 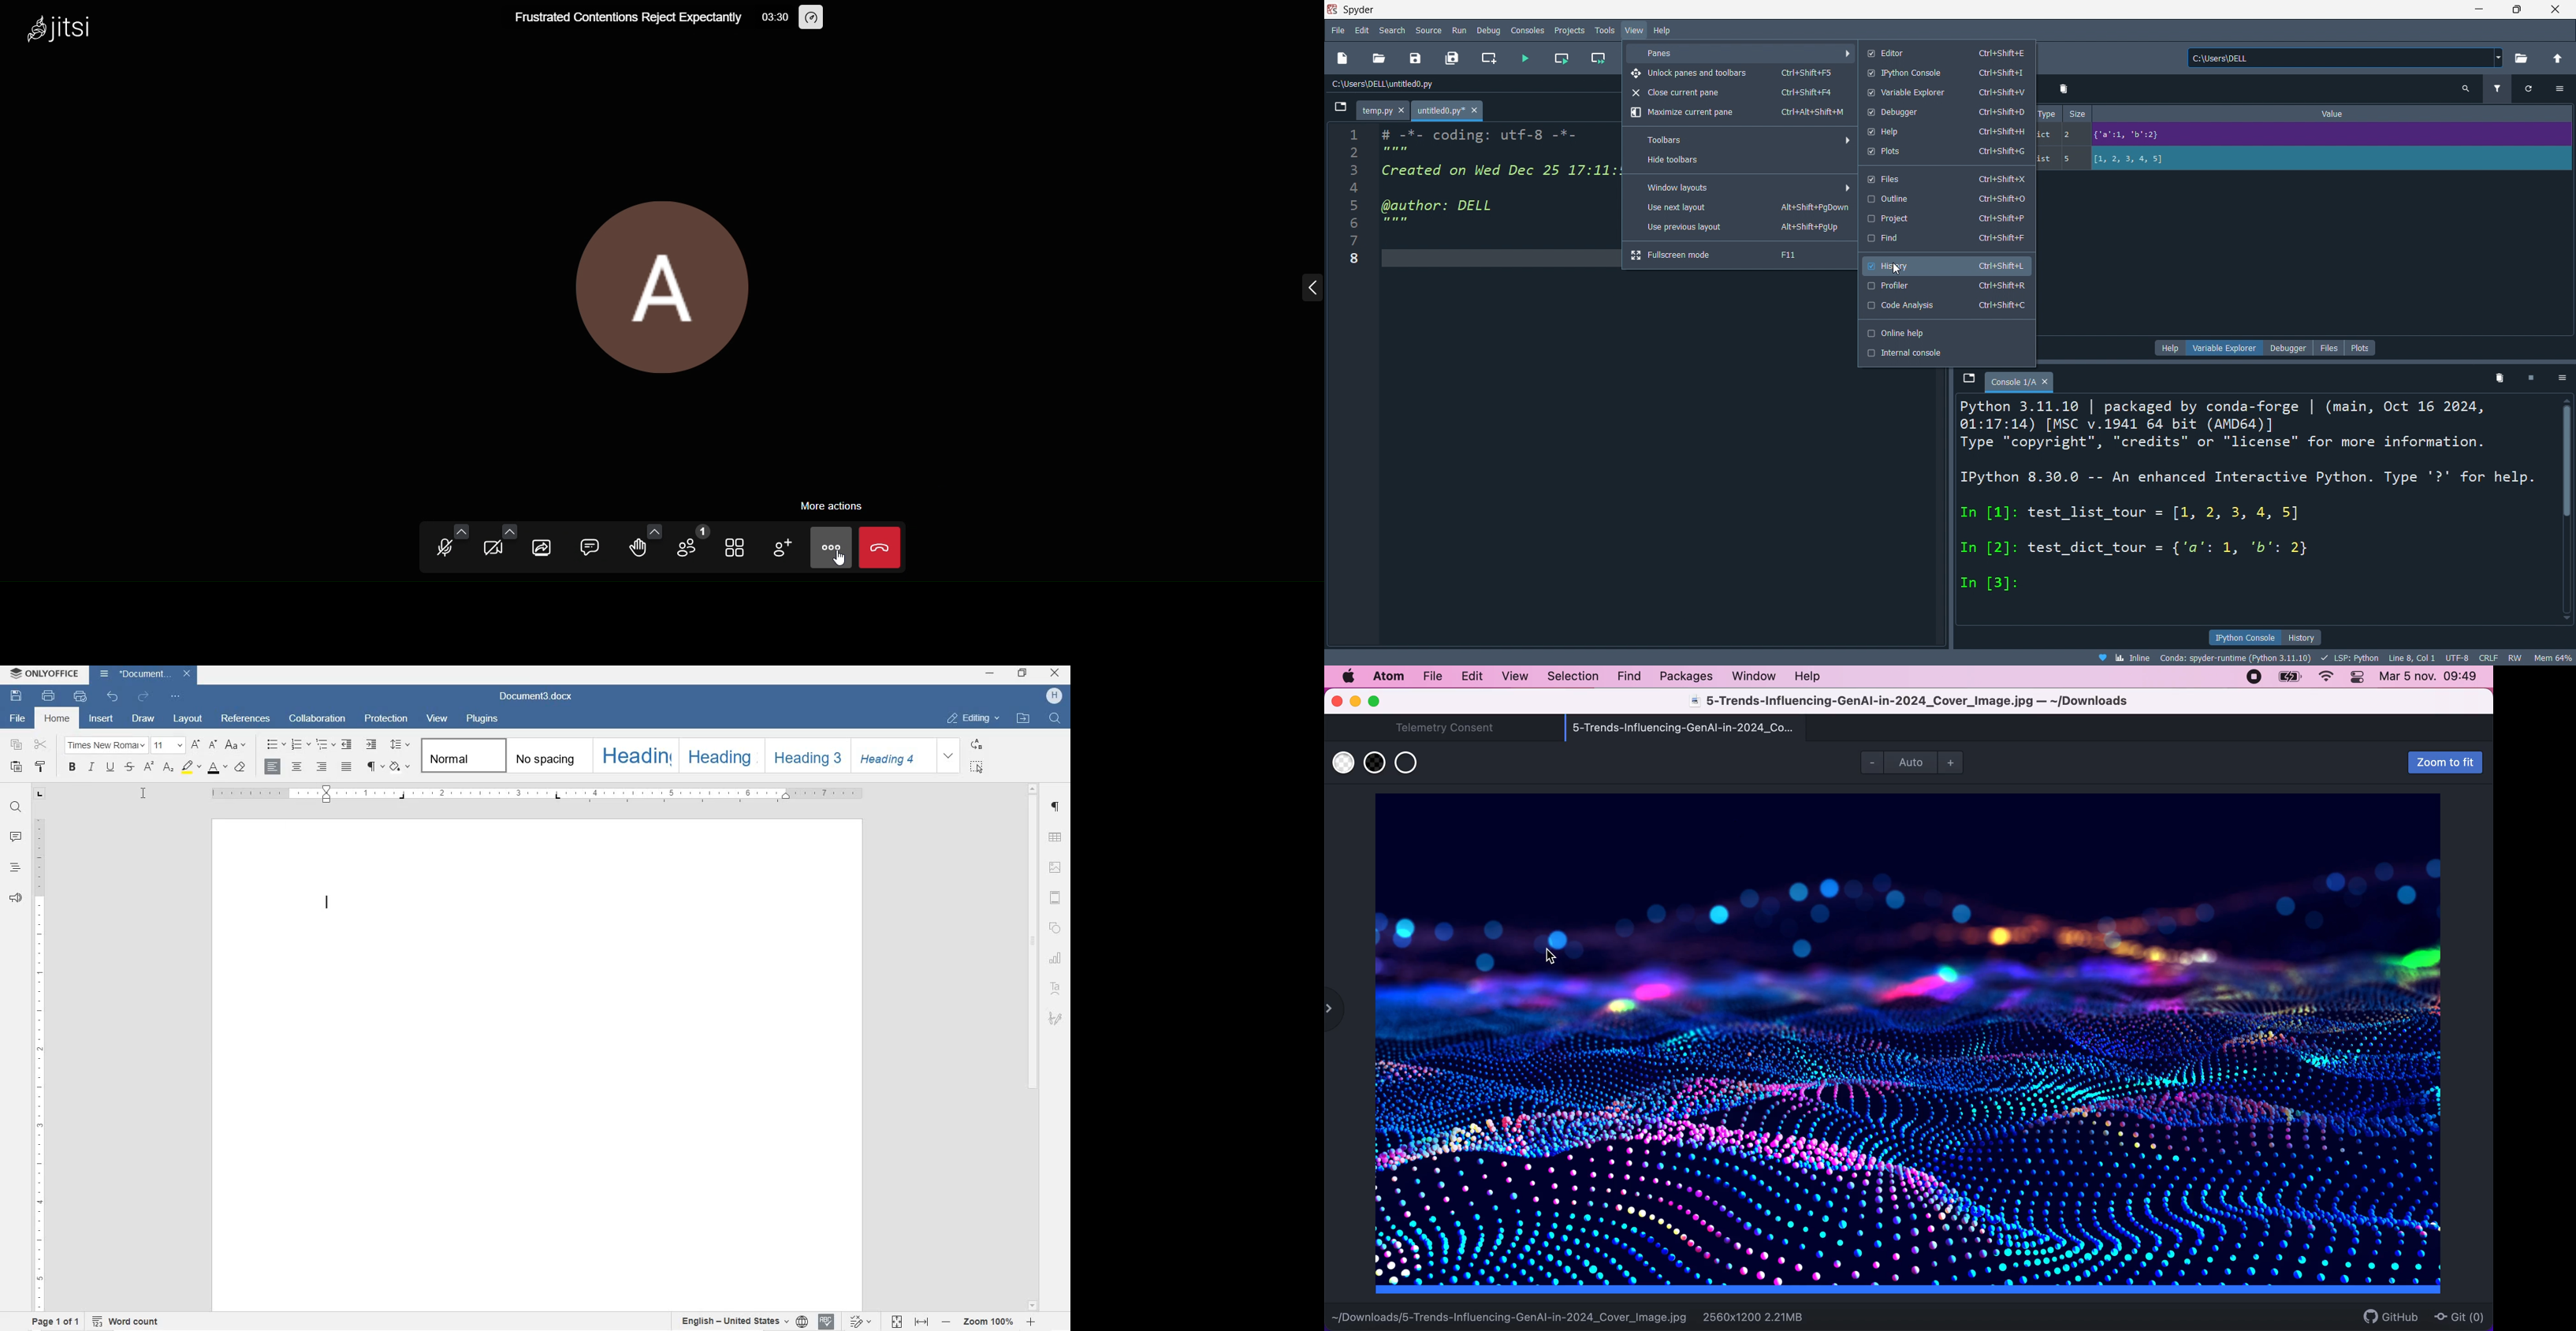 I want to click on INCREMENT FONT SIZE, so click(x=196, y=744).